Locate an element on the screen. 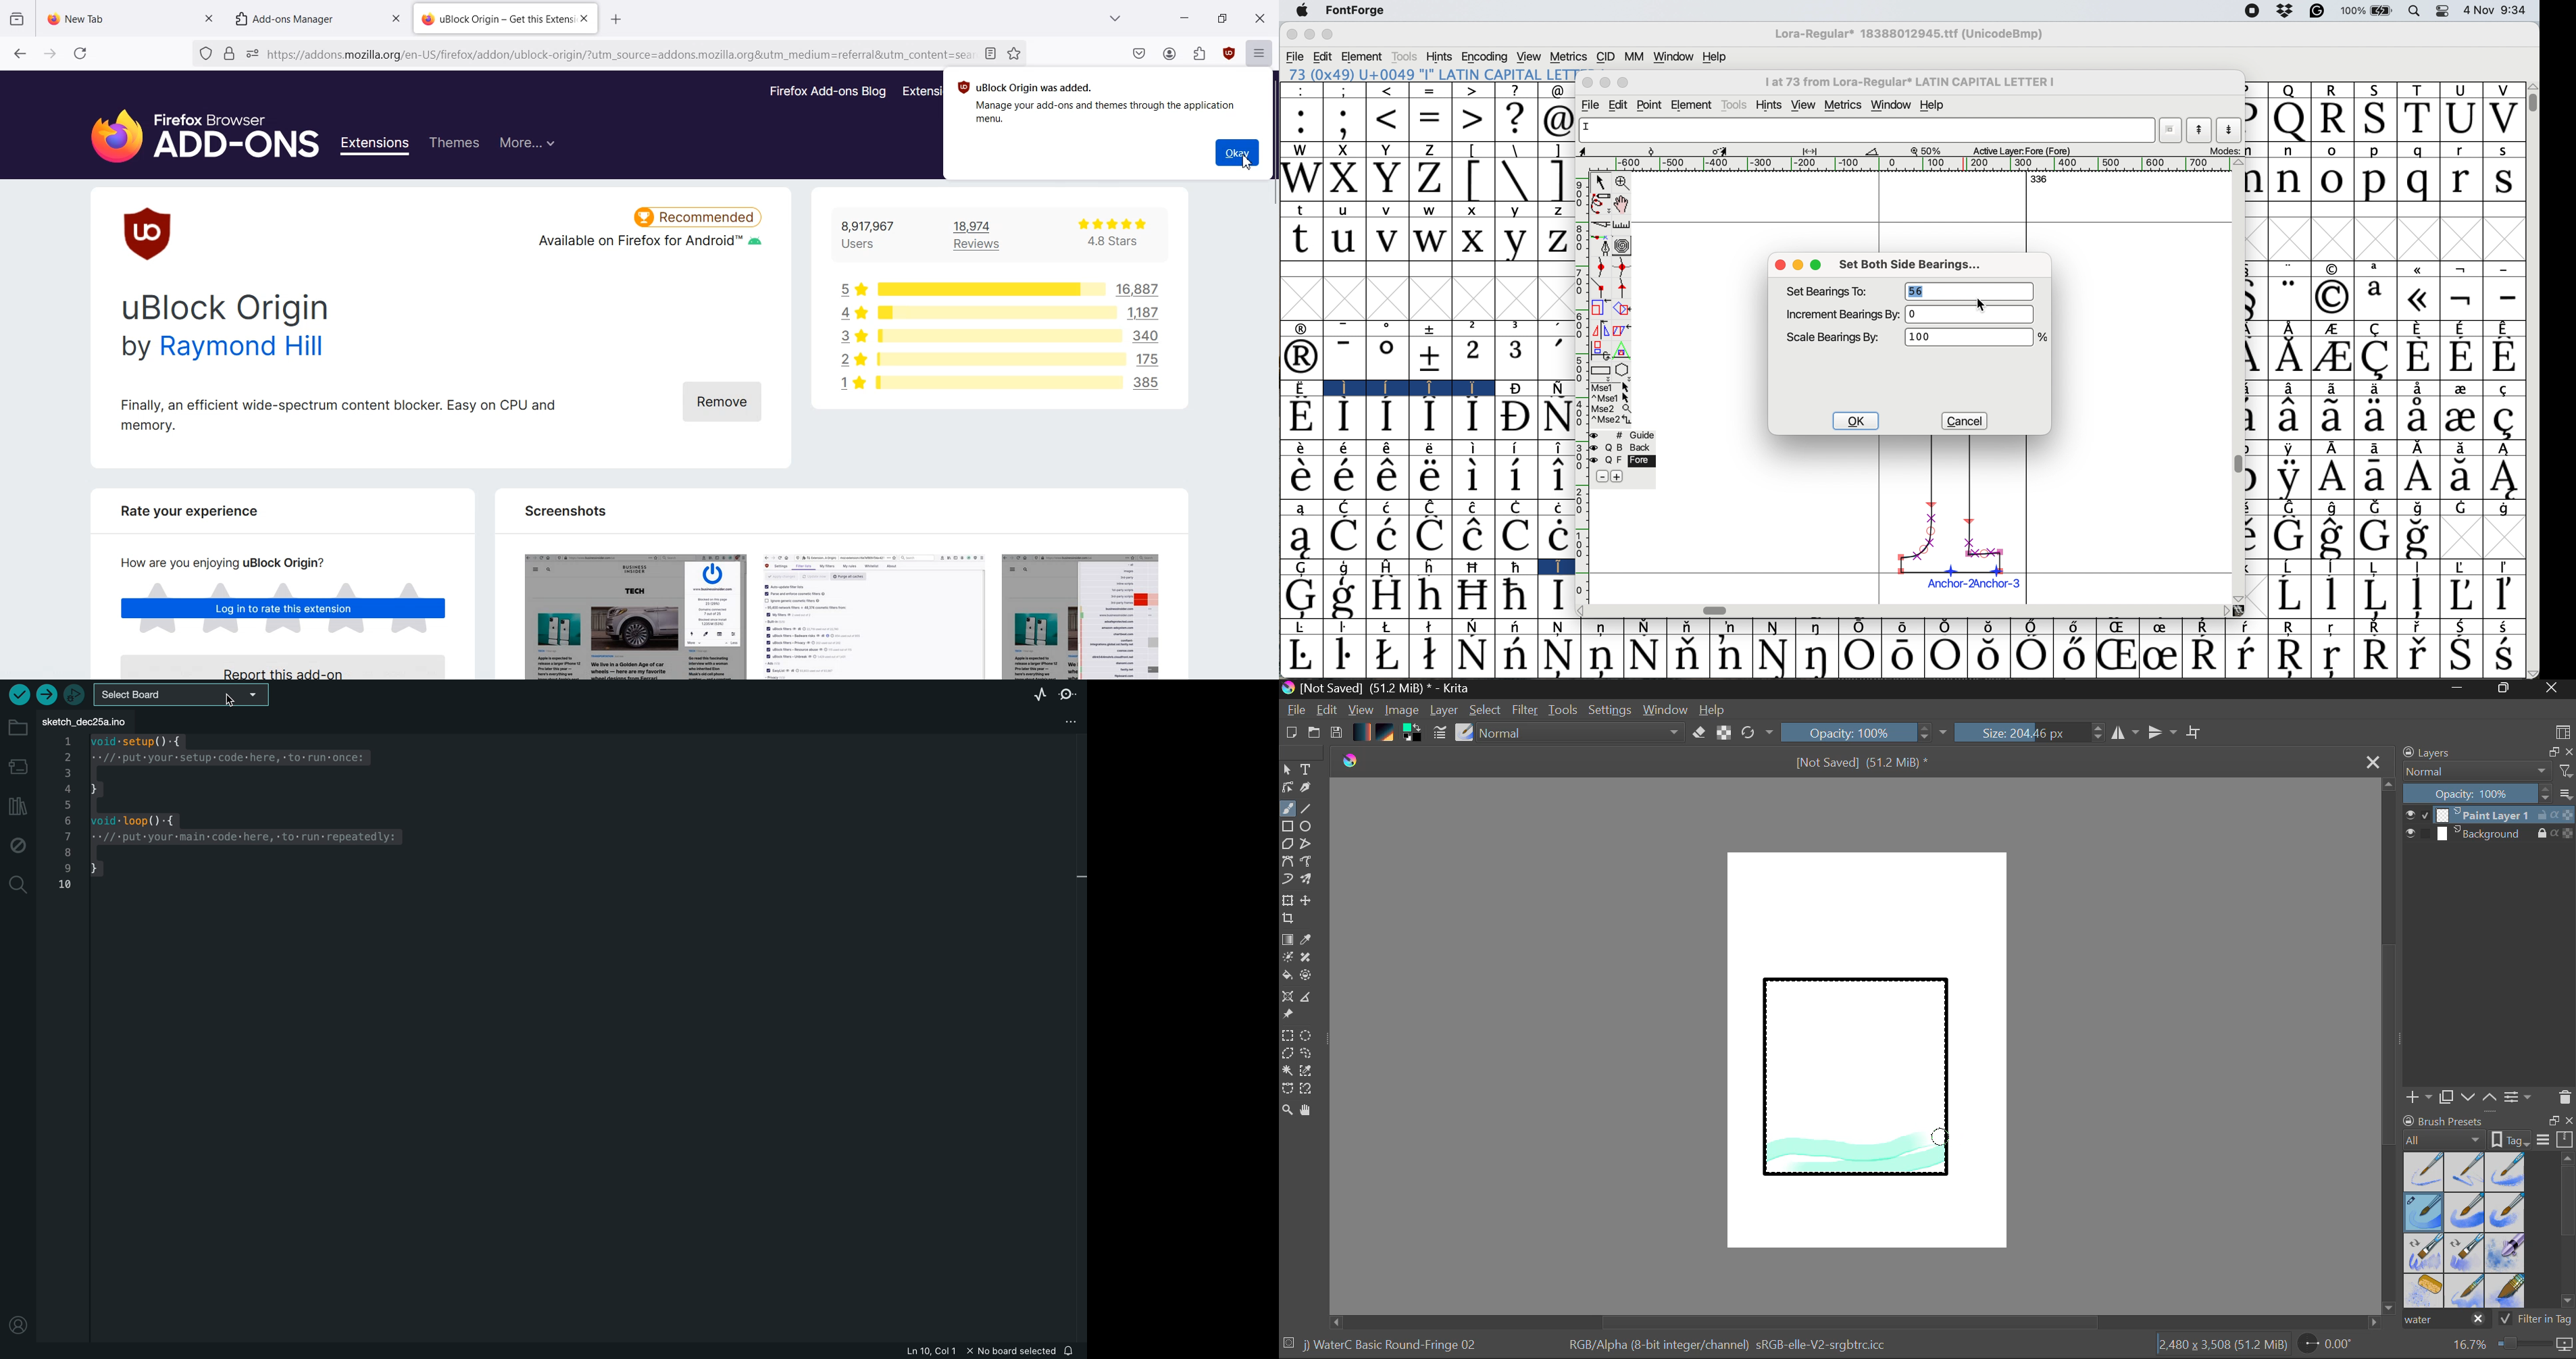  show previous letter is located at coordinates (2201, 130).